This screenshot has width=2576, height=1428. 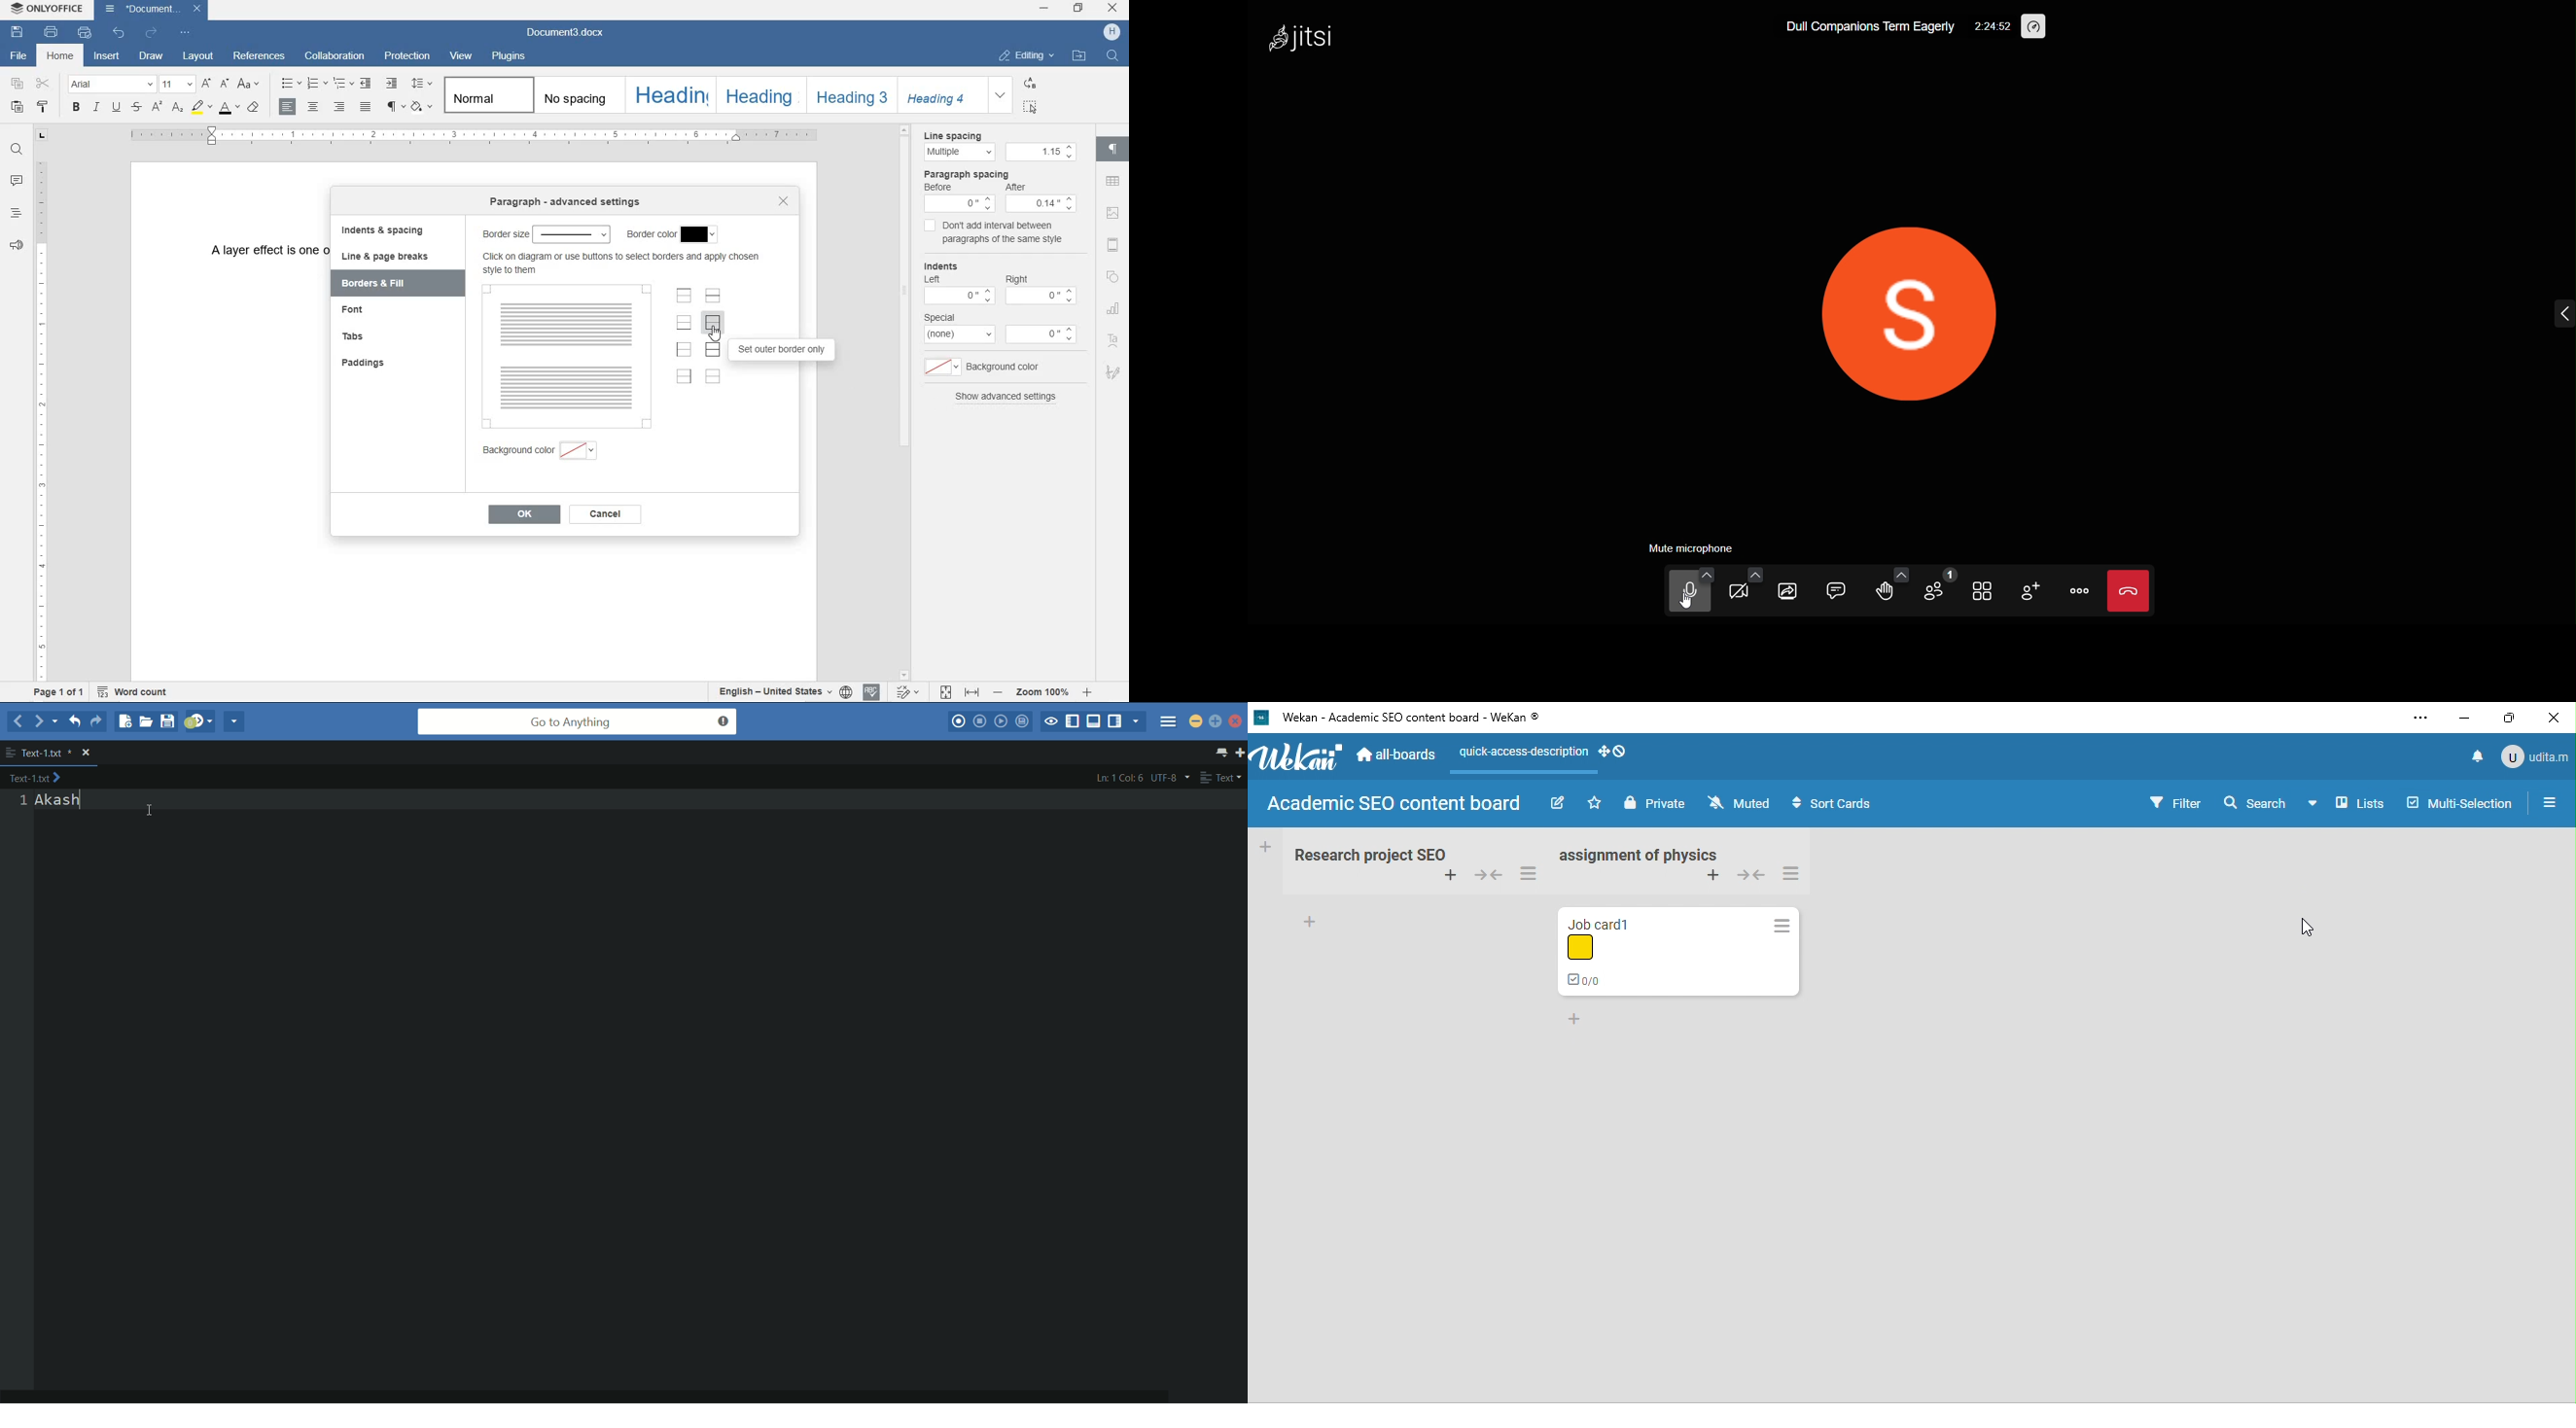 What do you see at coordinates (1629, 950) in the screenshot?
I see `job card 1` at bounding box center [1629, 950].